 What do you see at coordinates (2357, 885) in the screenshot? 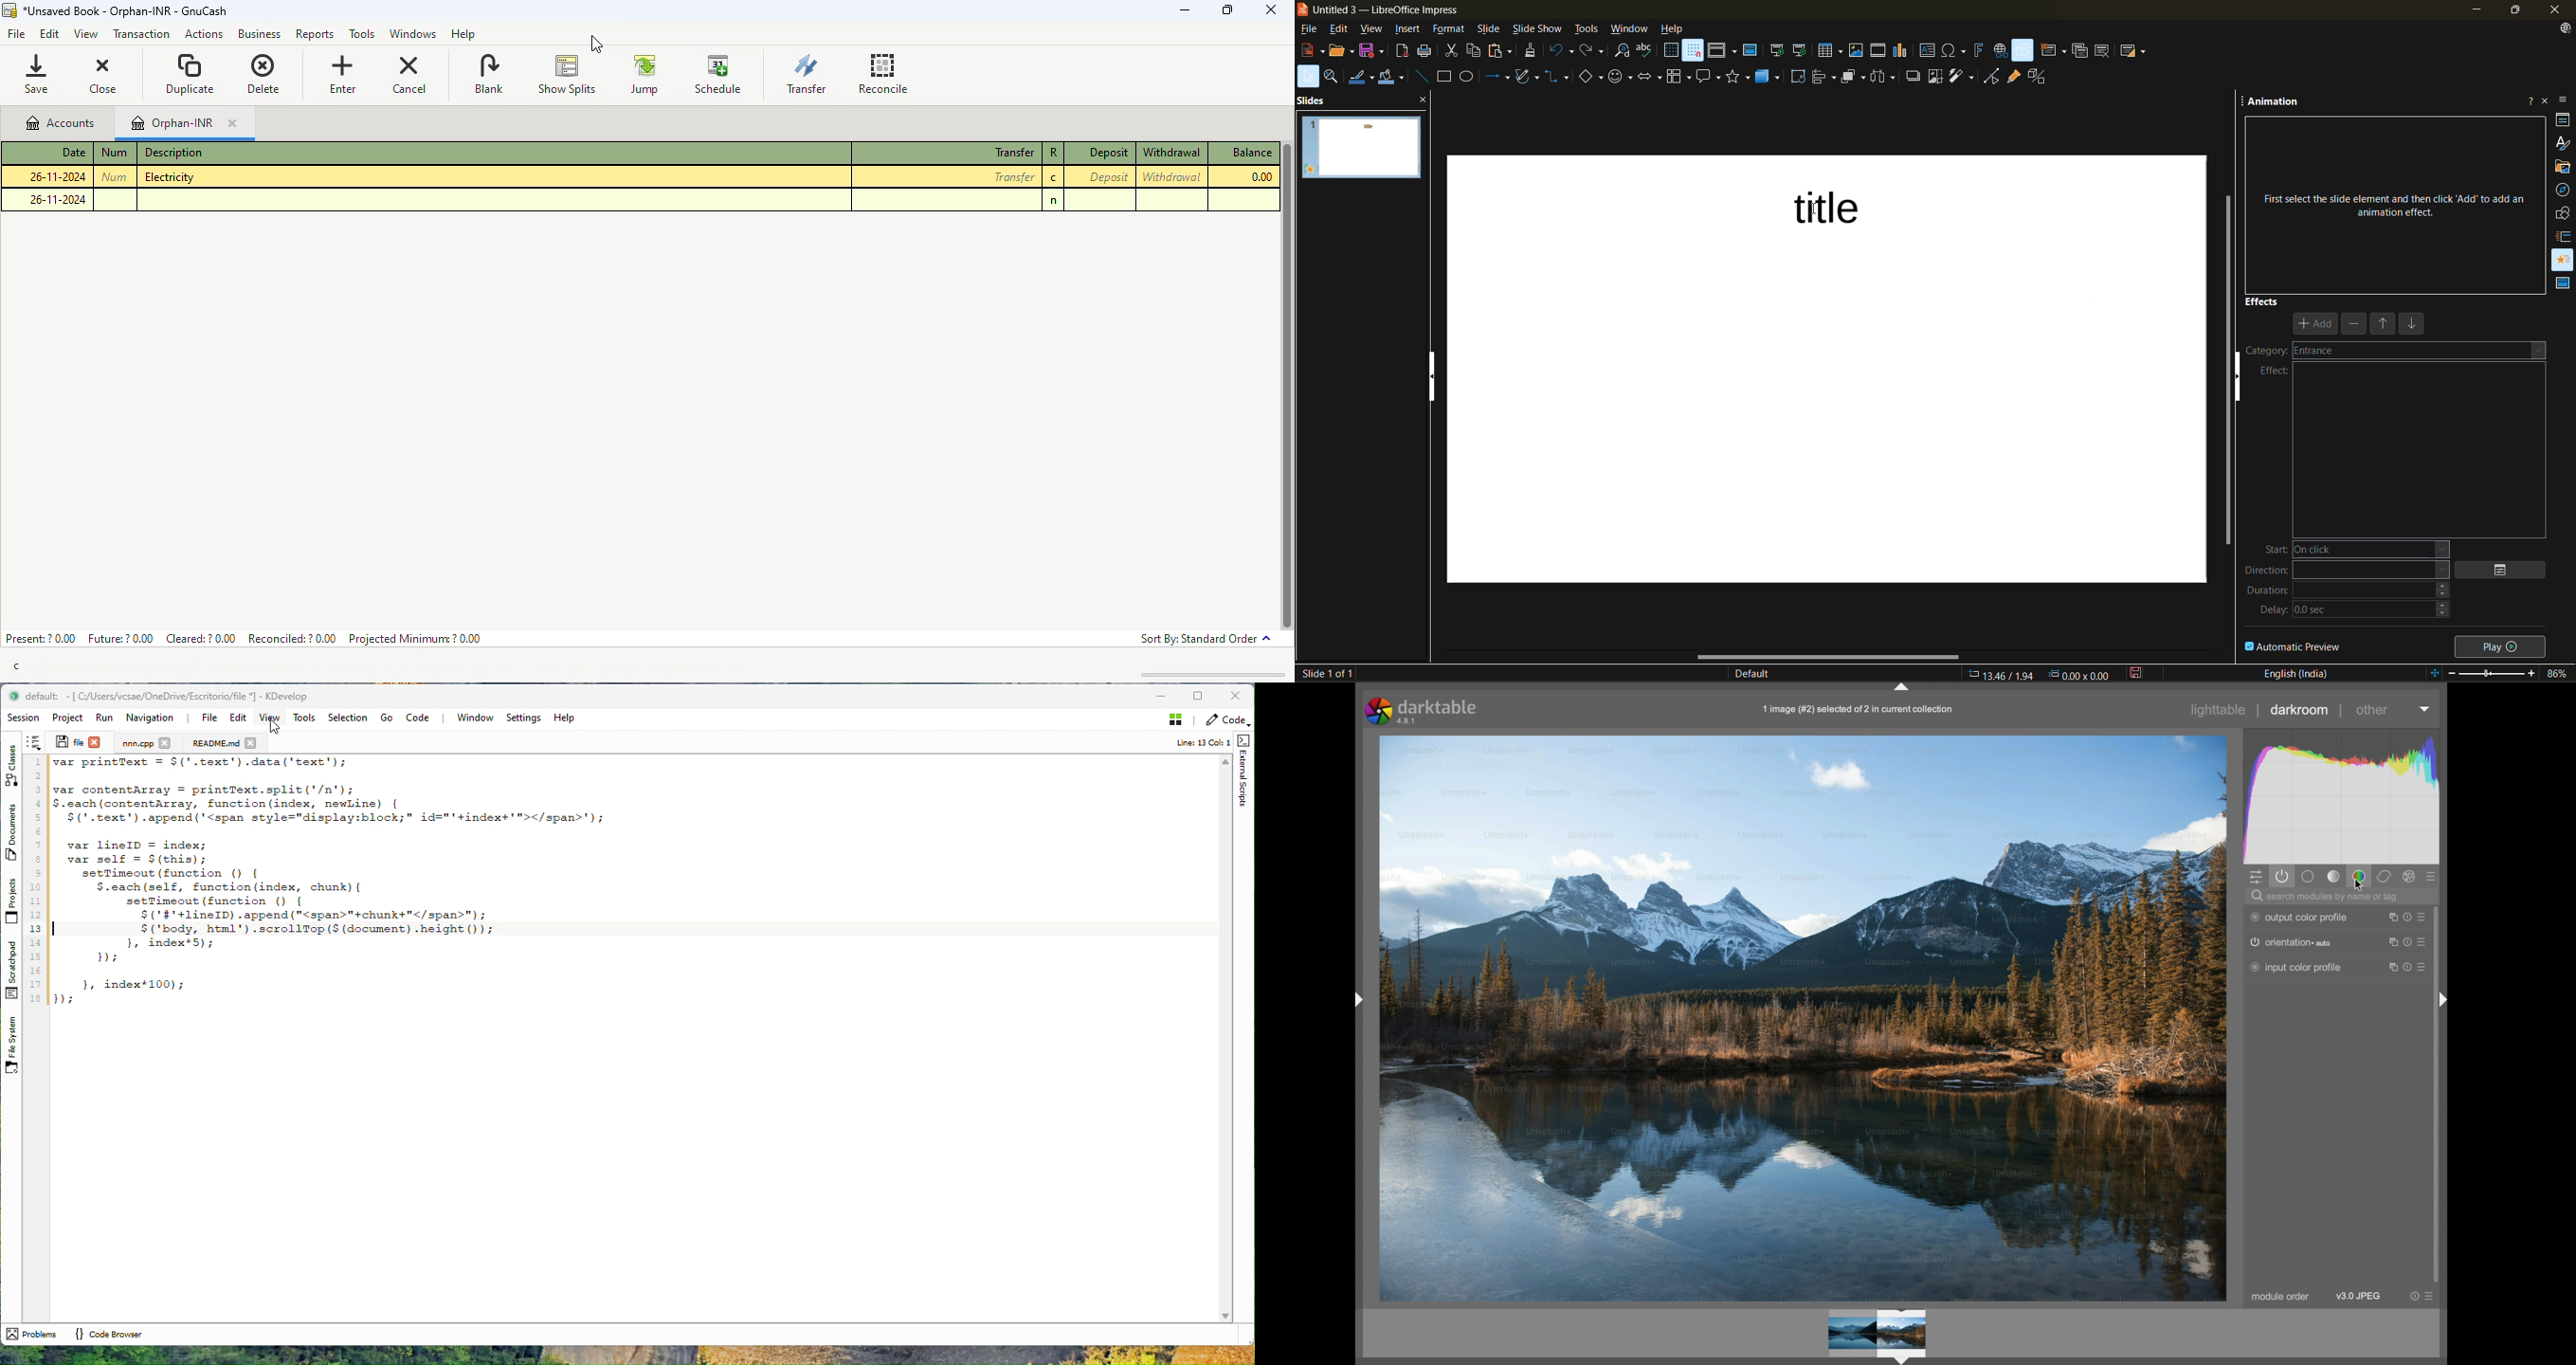
I see `Cursor` at bounding box center [2357, 885].